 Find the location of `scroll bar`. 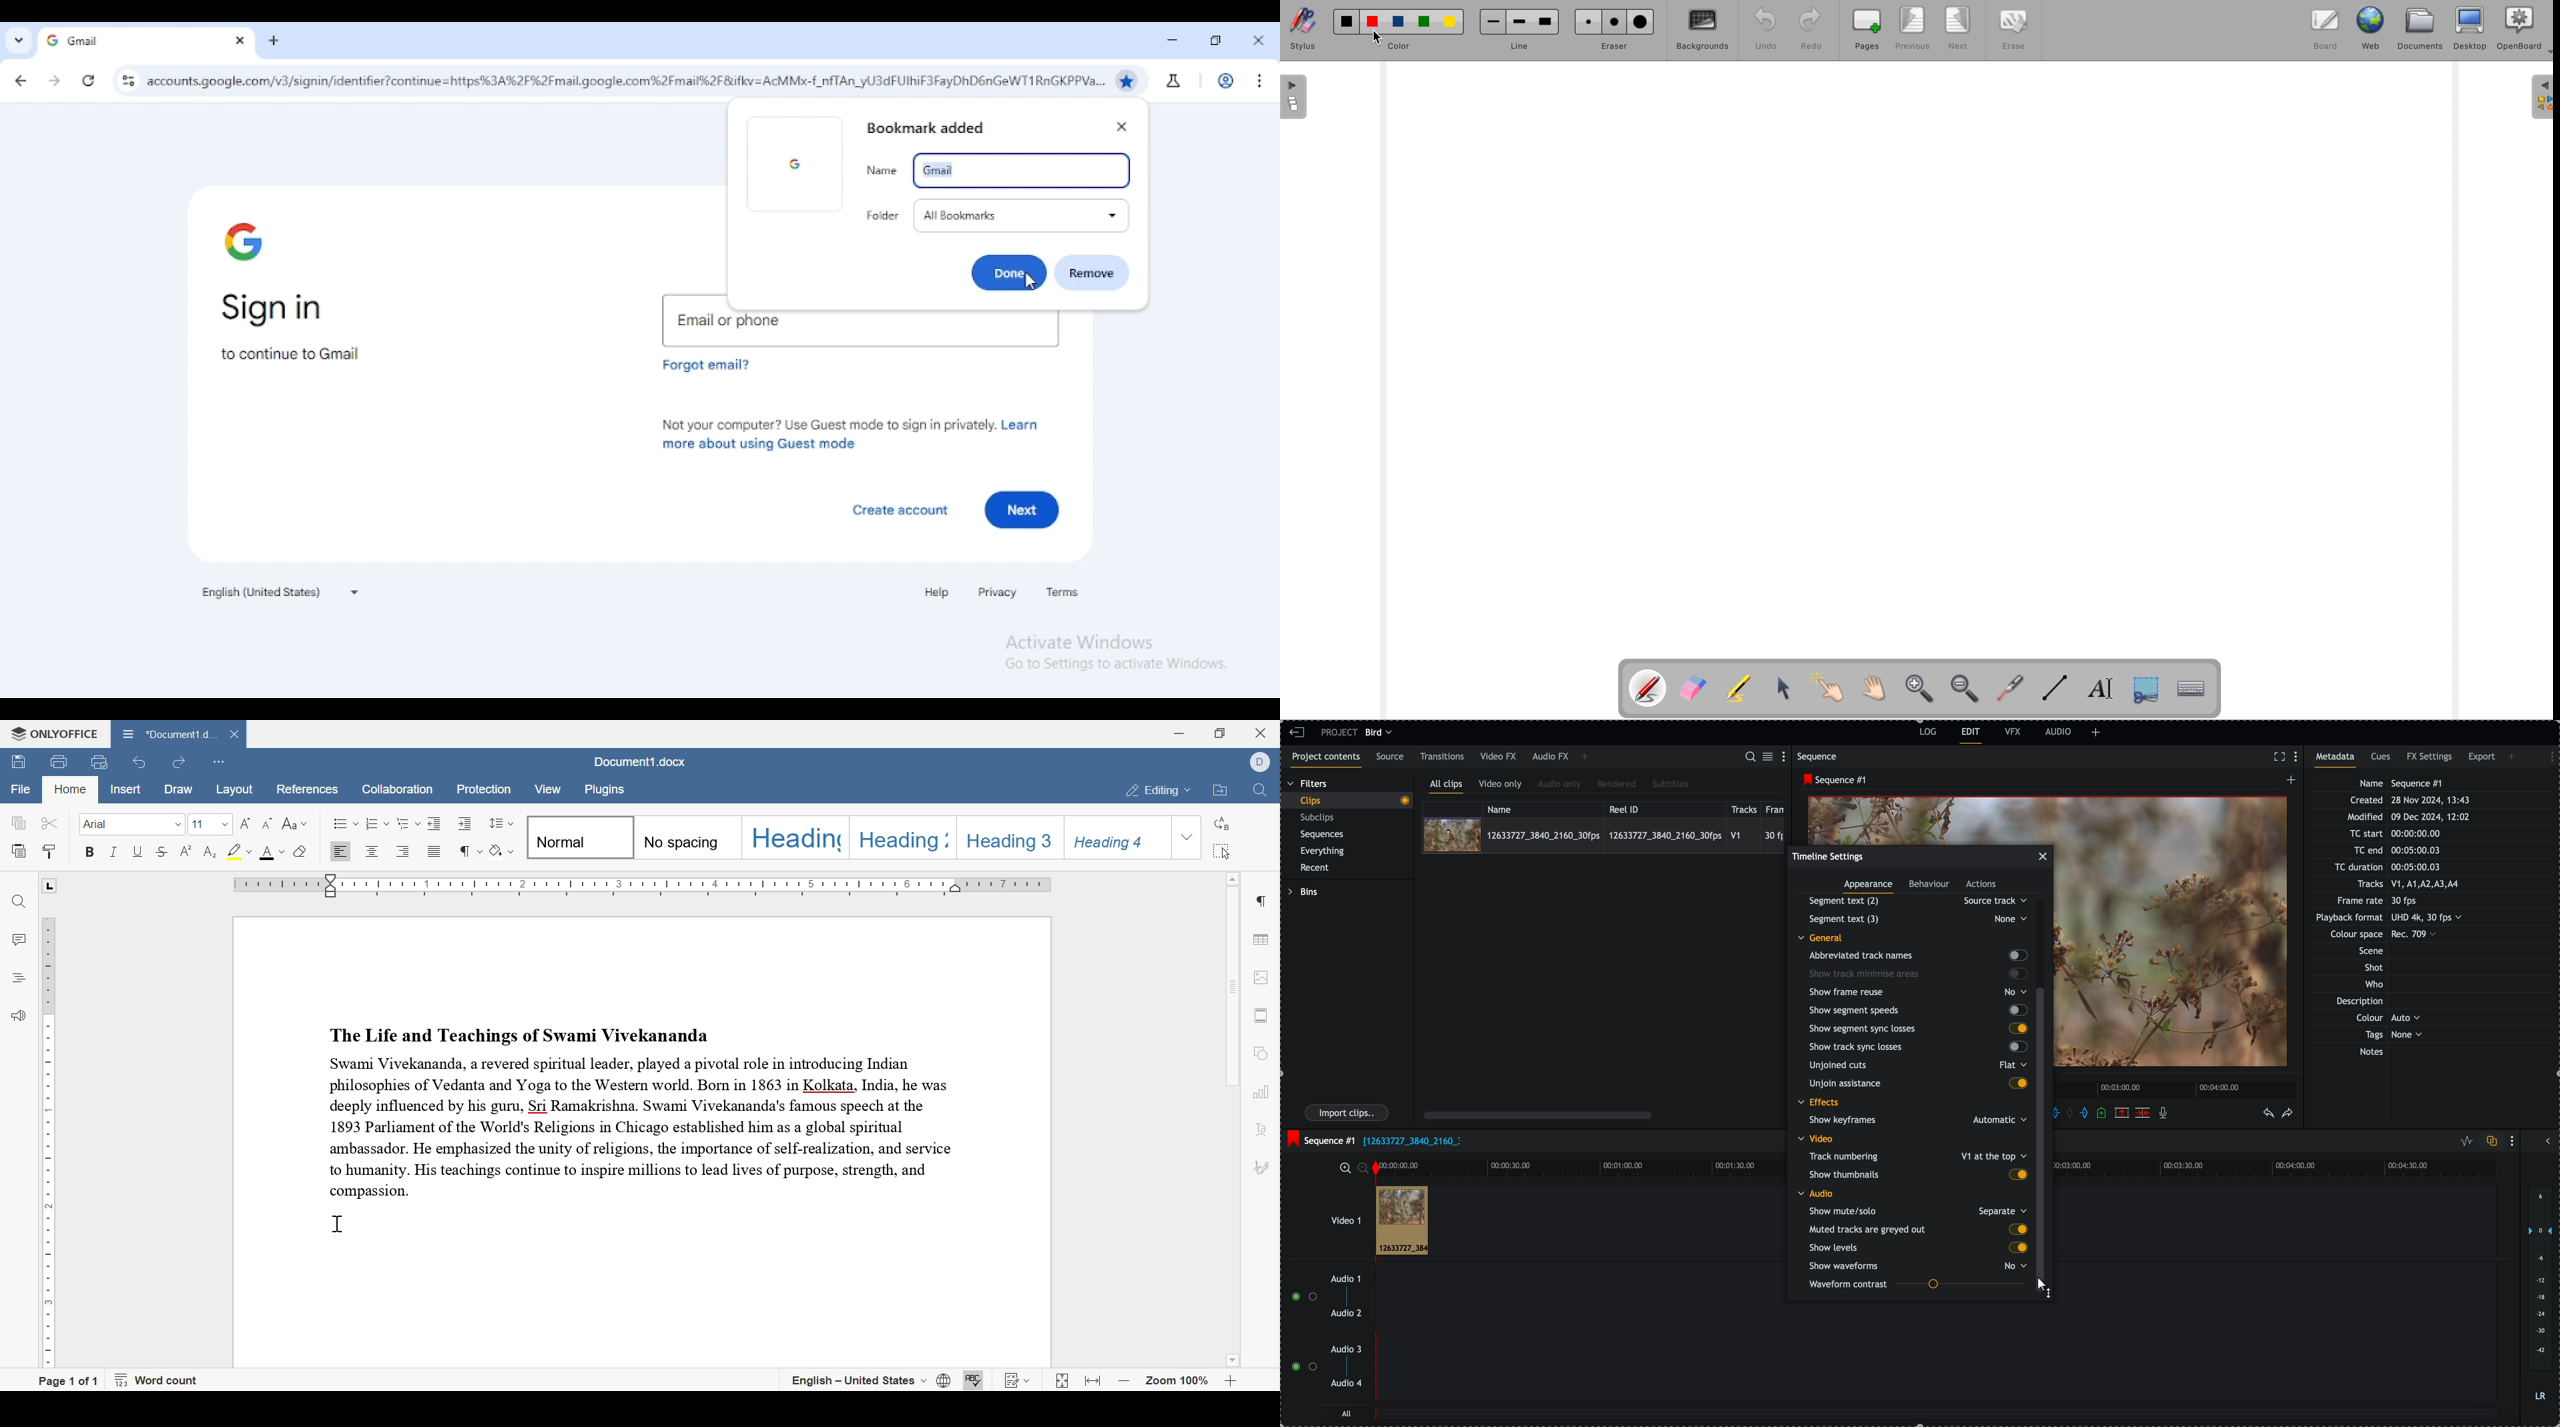

scroll bar is located at coordinates (1229, 986).